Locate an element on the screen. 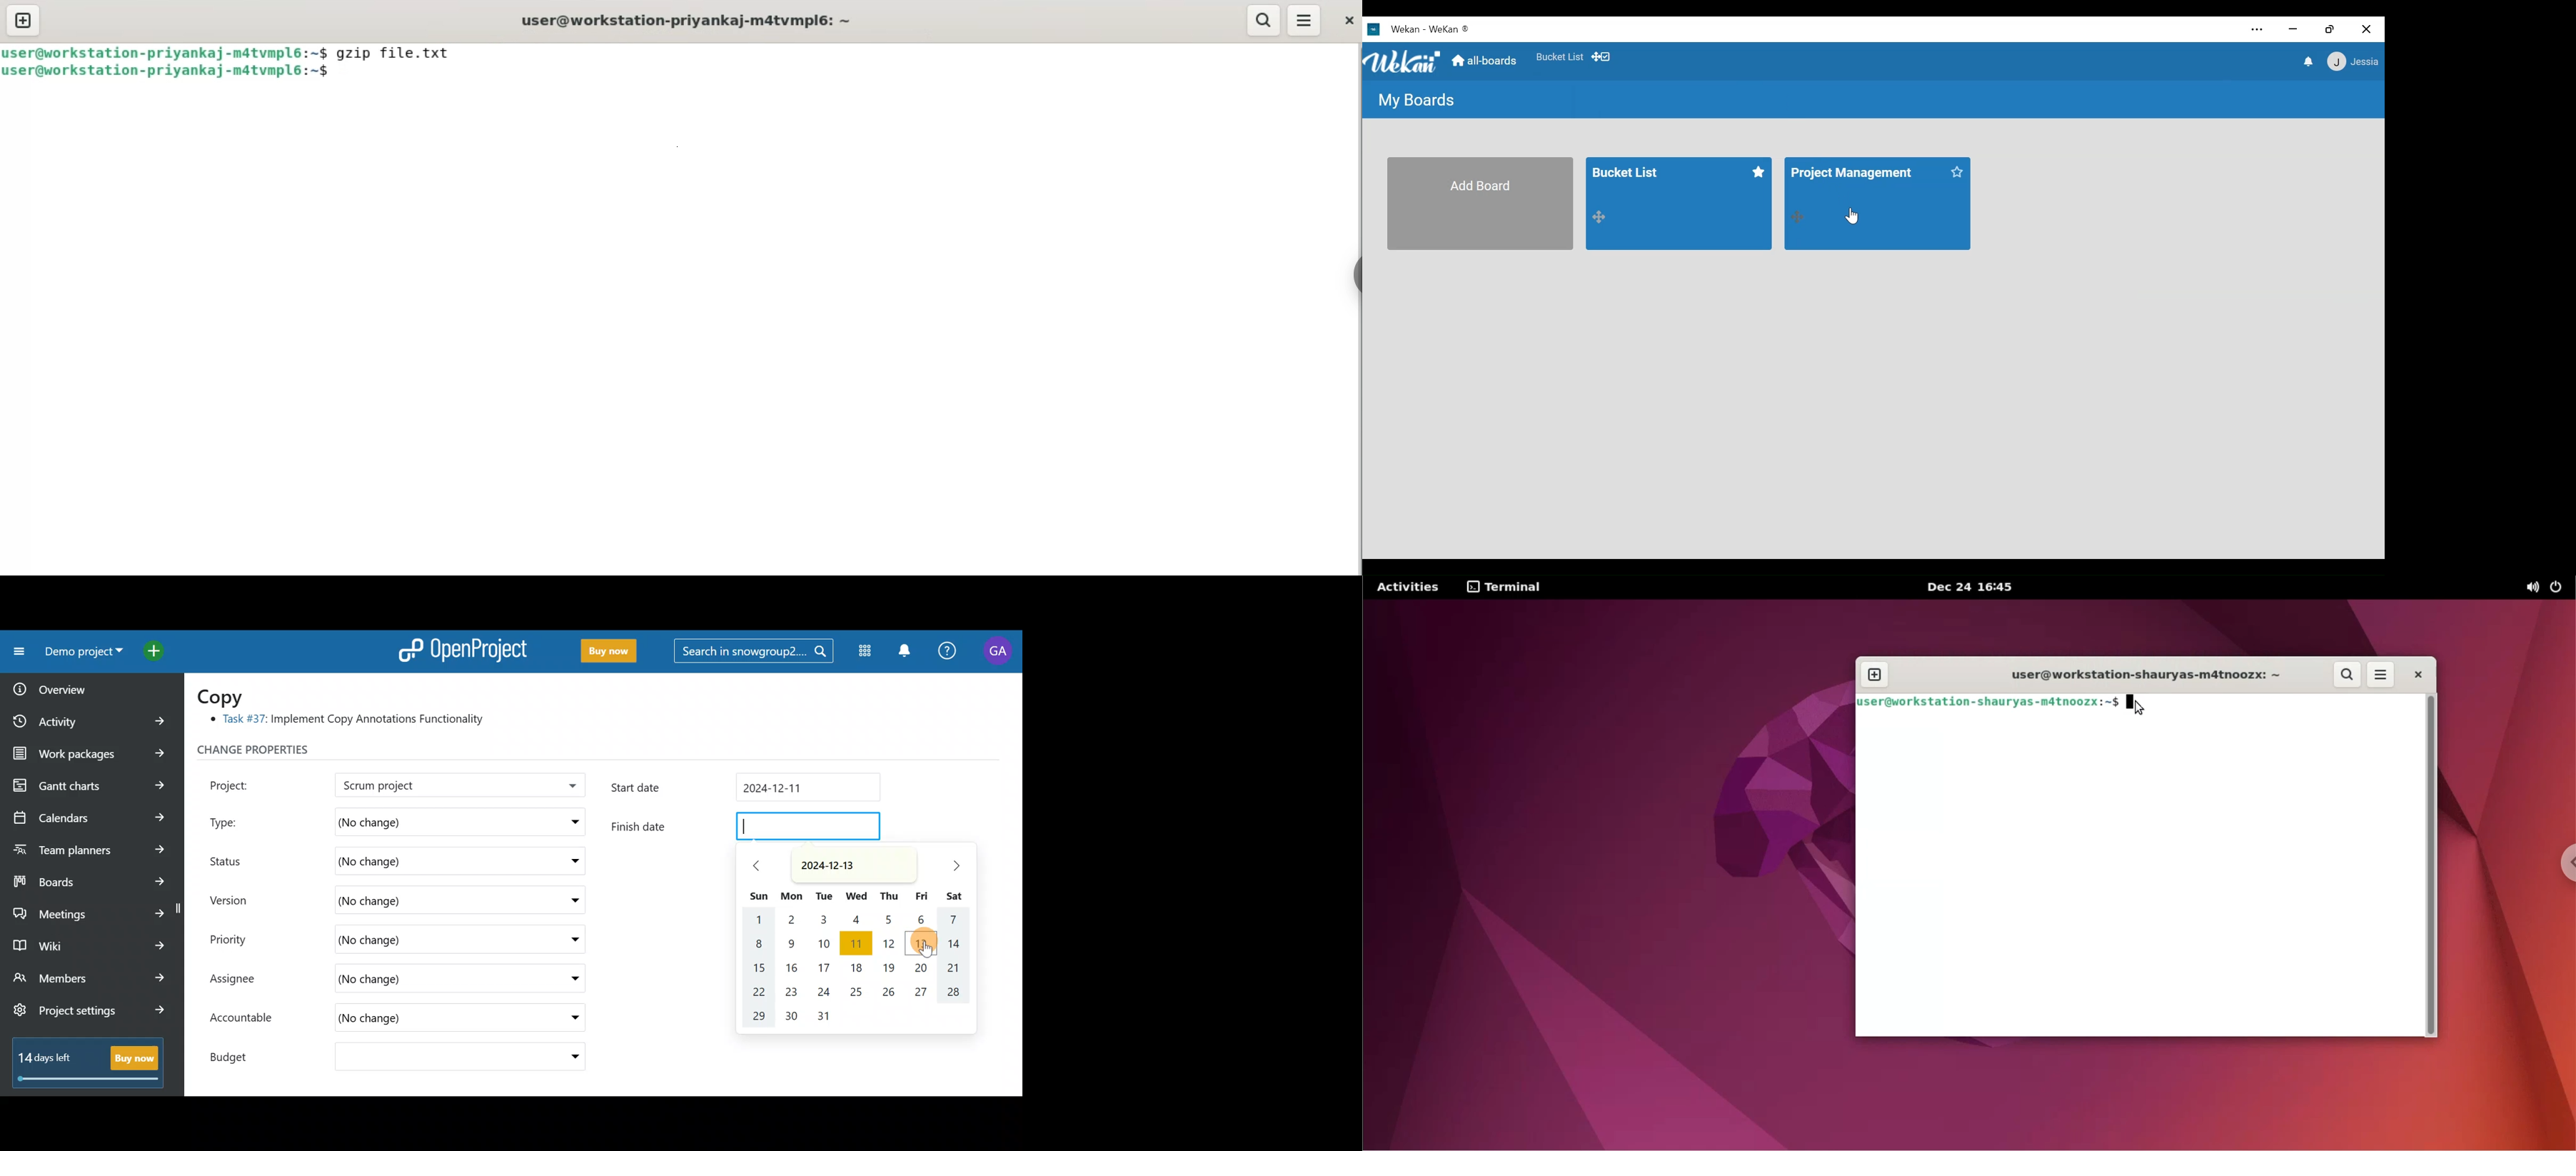 The height and width of the screenshot is (1176, 2576). Restore is located at coordinates (2329, 30).